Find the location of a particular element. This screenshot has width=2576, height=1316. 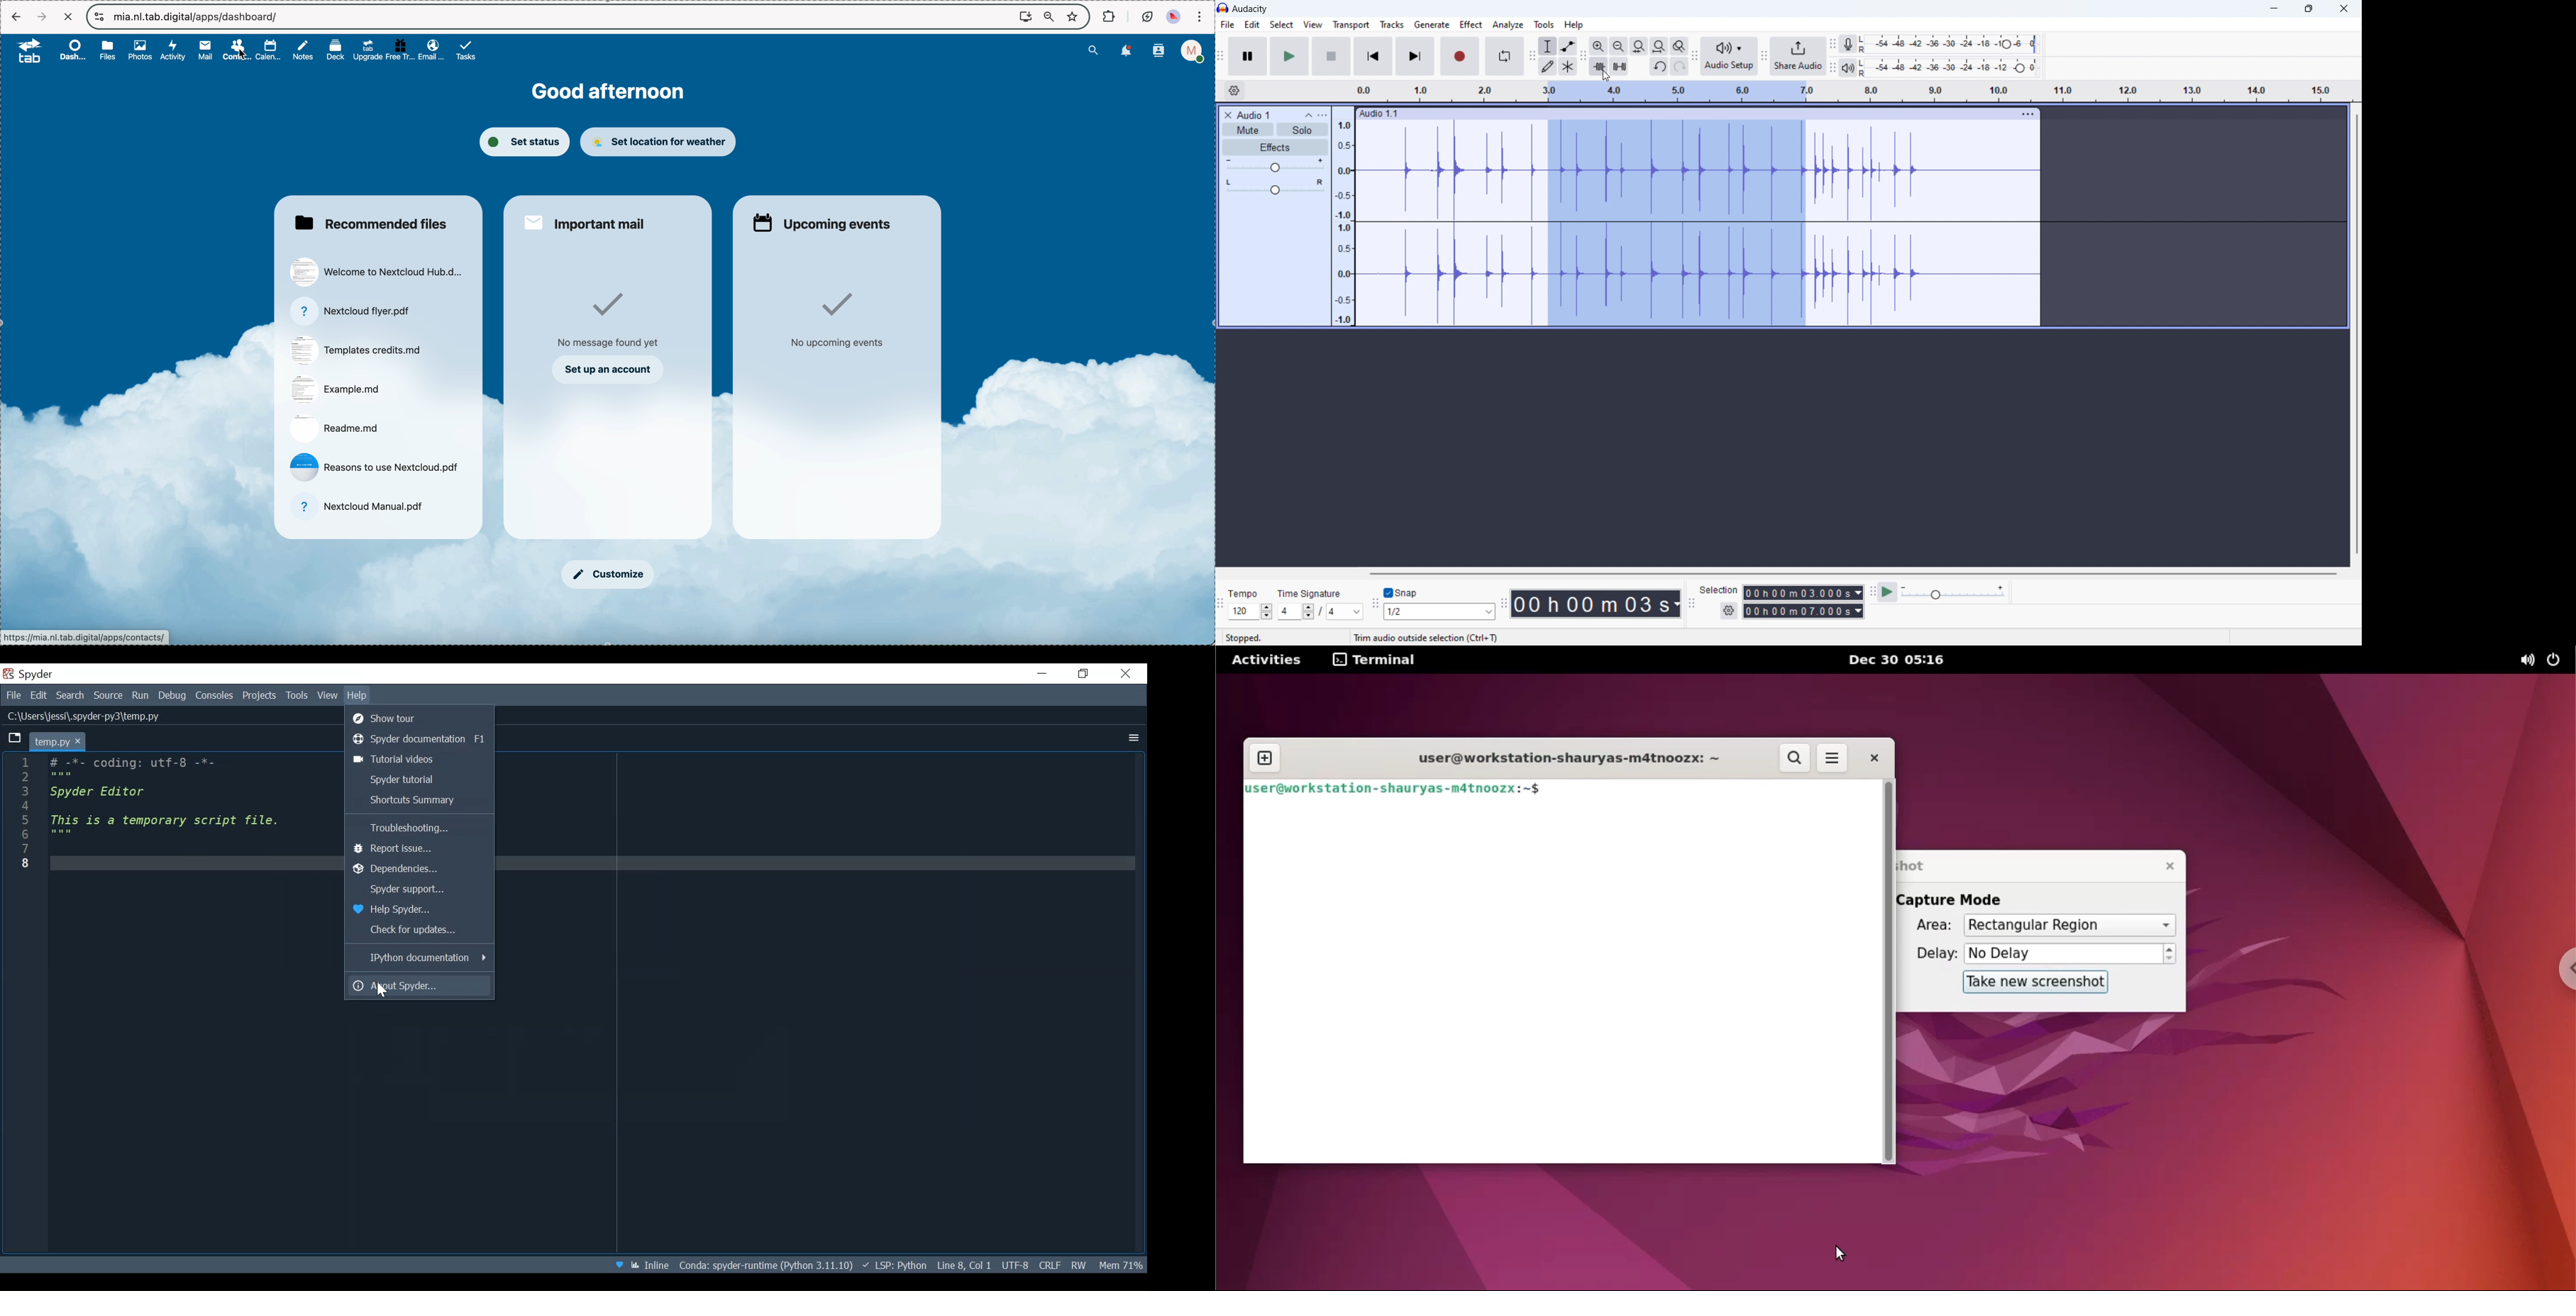

snapping toolbar is located at coordinates (1375, 604).